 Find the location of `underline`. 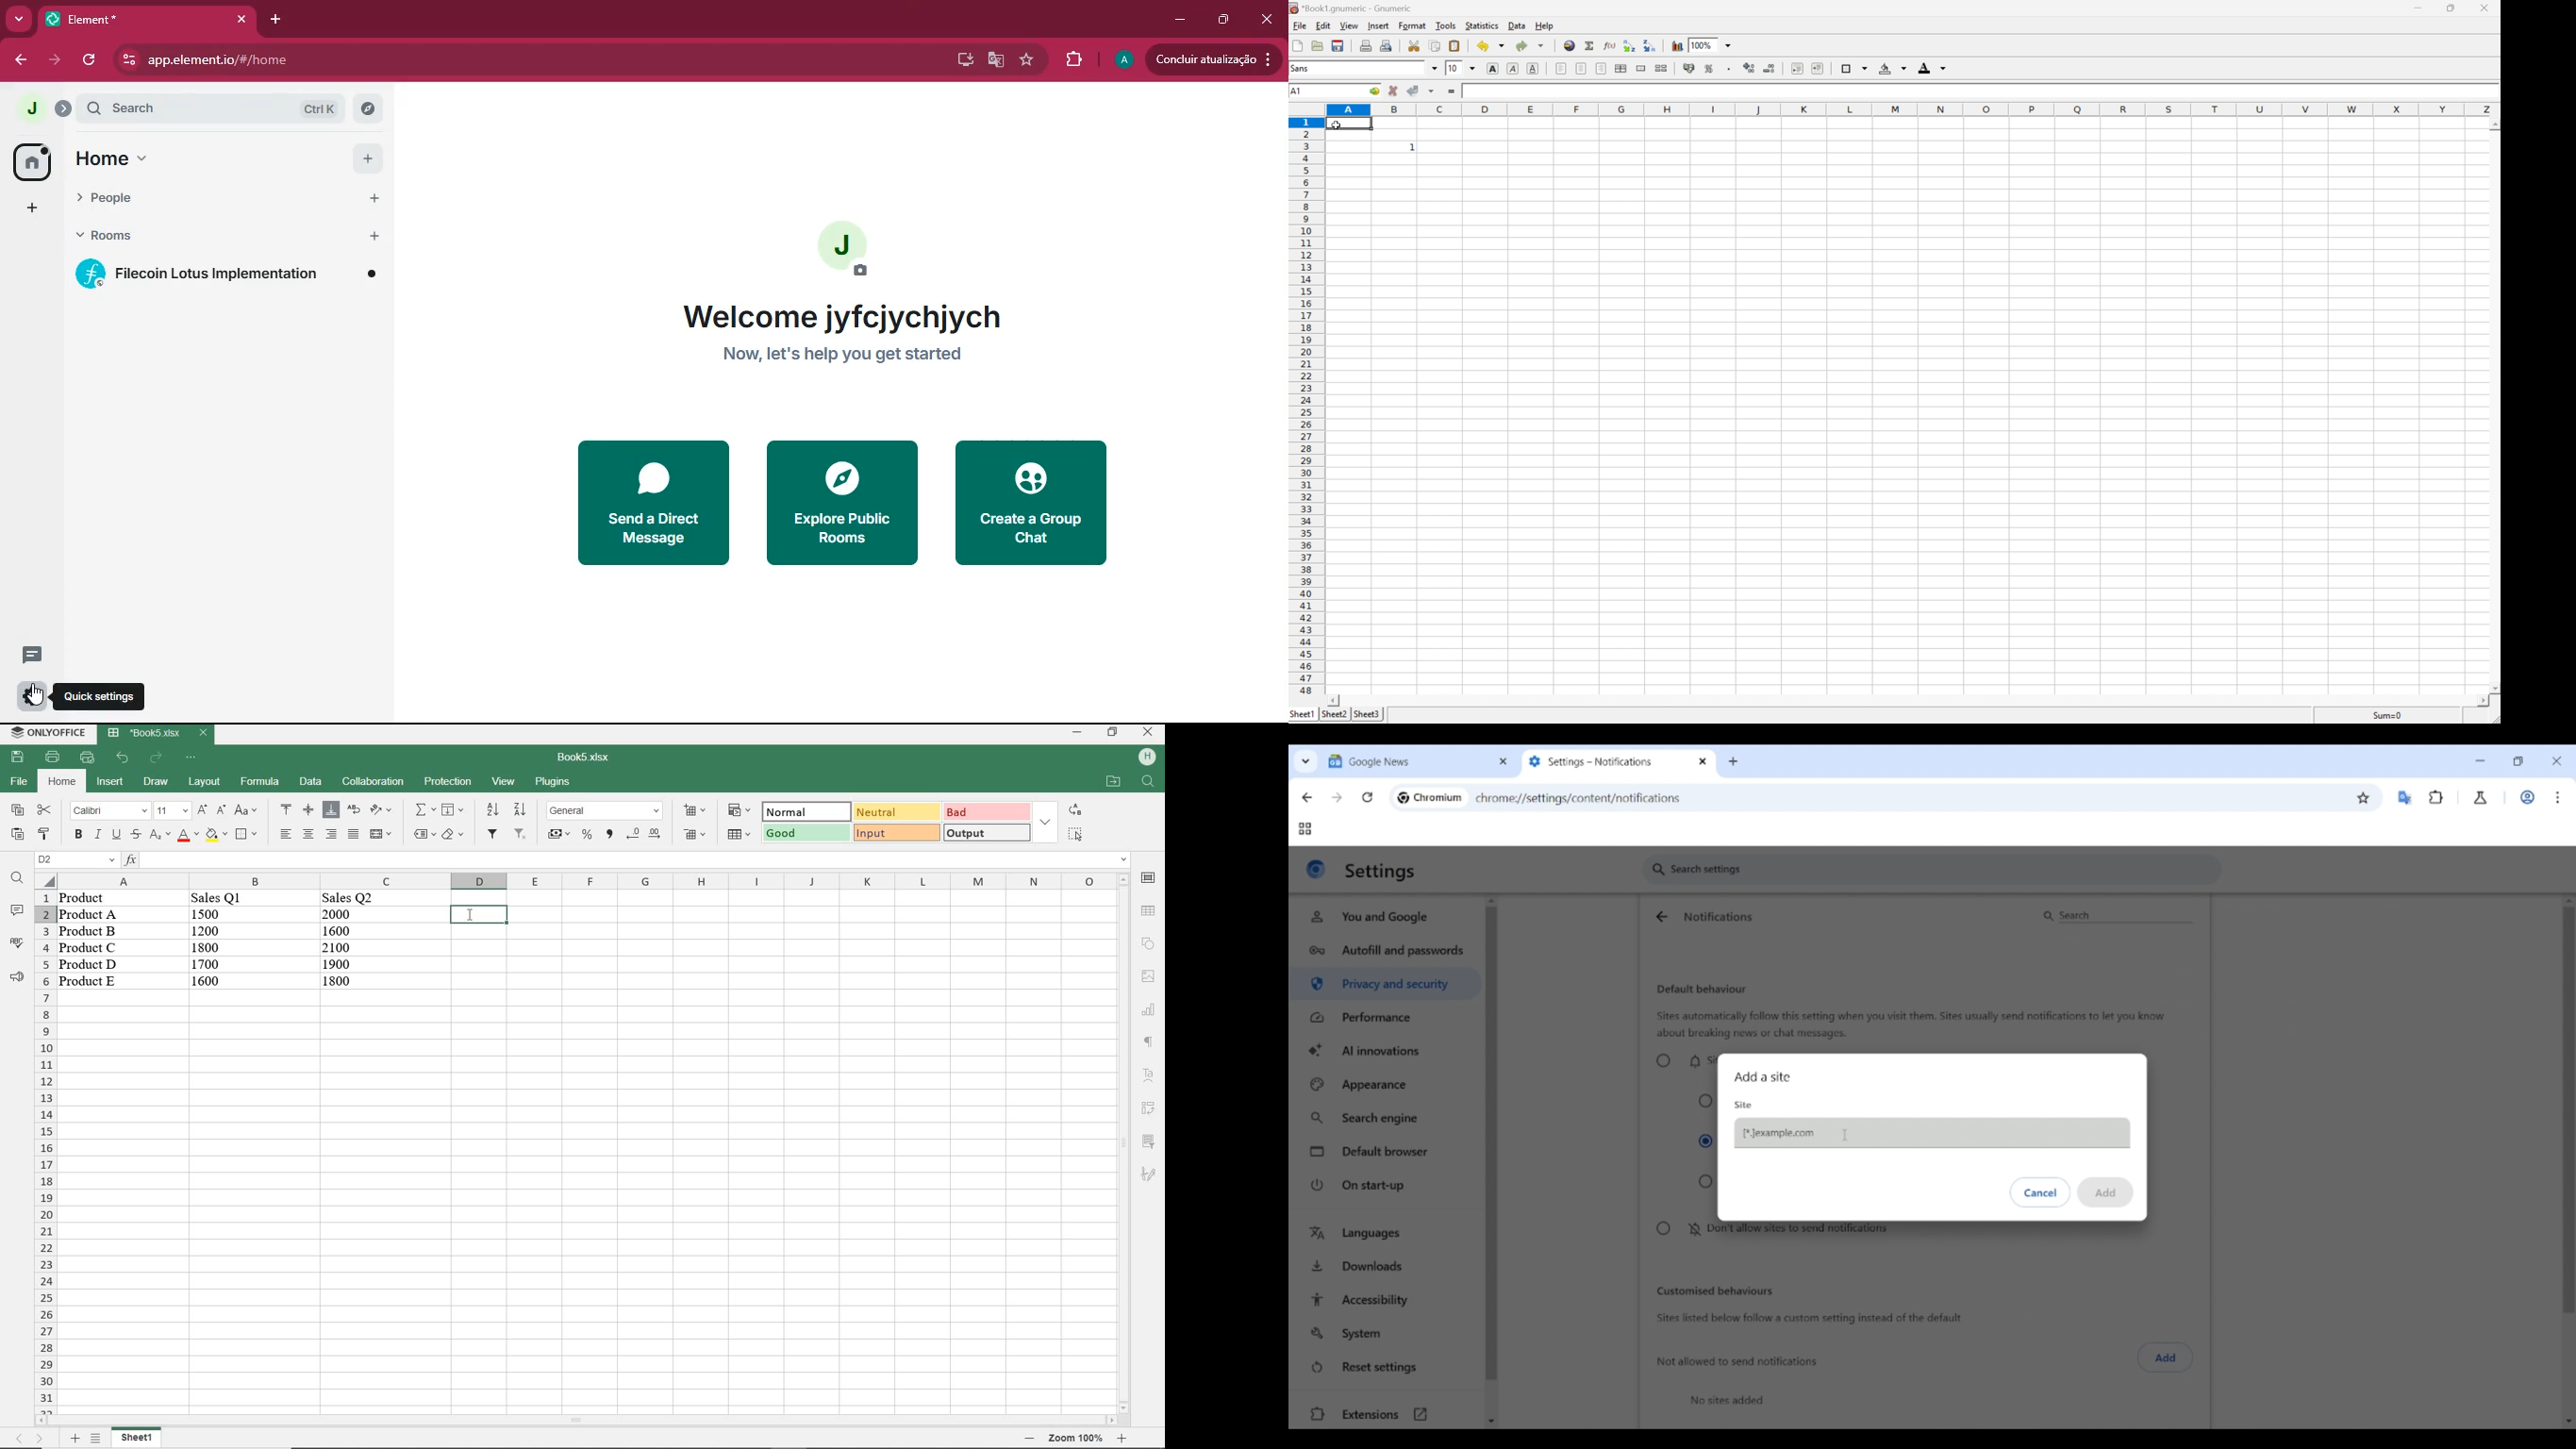

underline is located at coordinates (1534, 68).